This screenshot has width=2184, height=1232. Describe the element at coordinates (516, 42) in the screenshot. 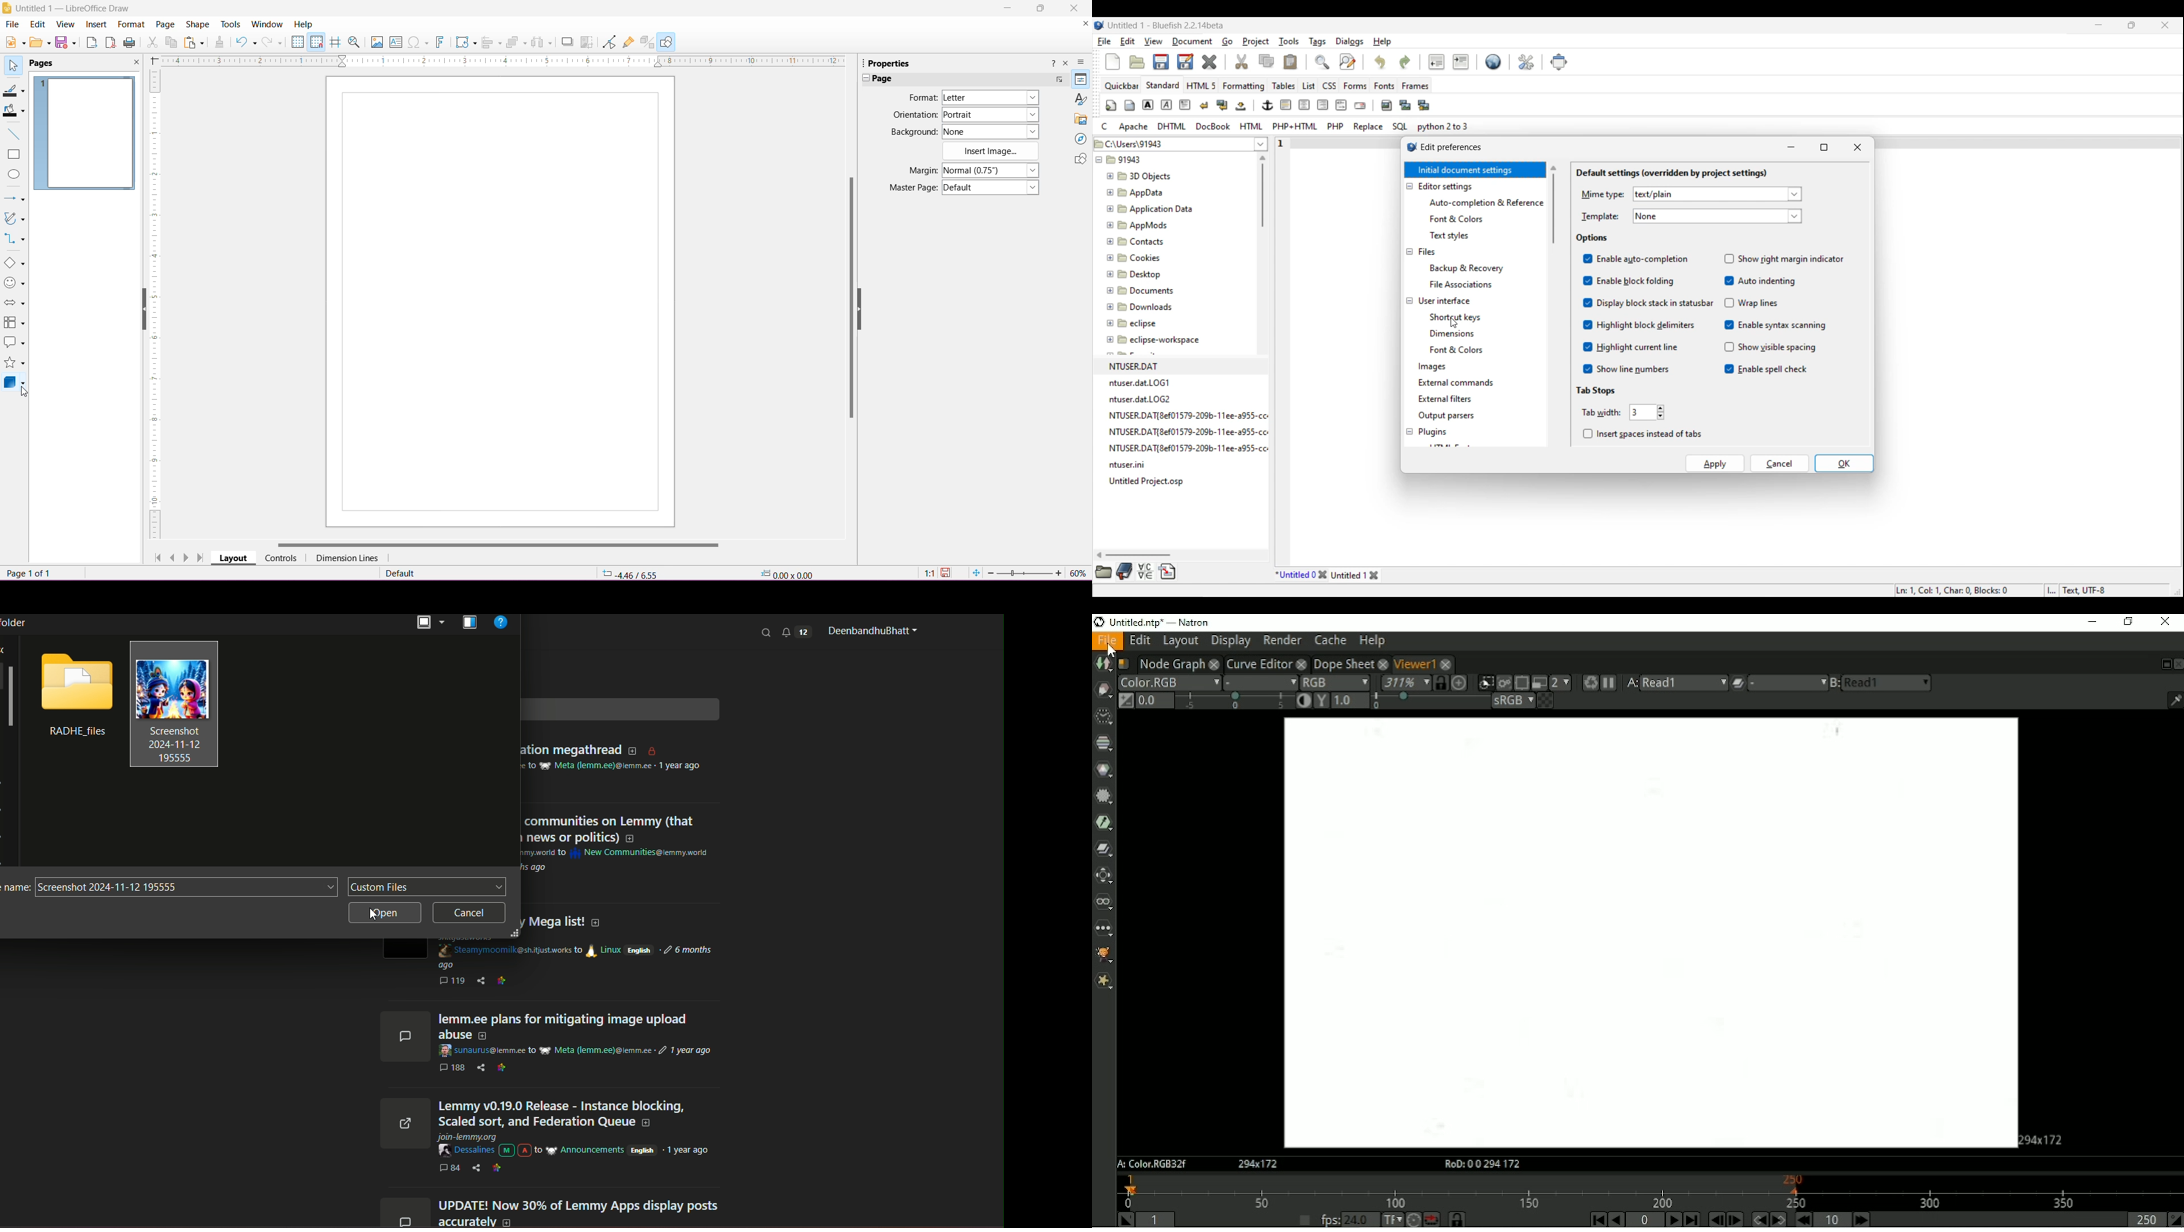

I see `Arrange` at that location.